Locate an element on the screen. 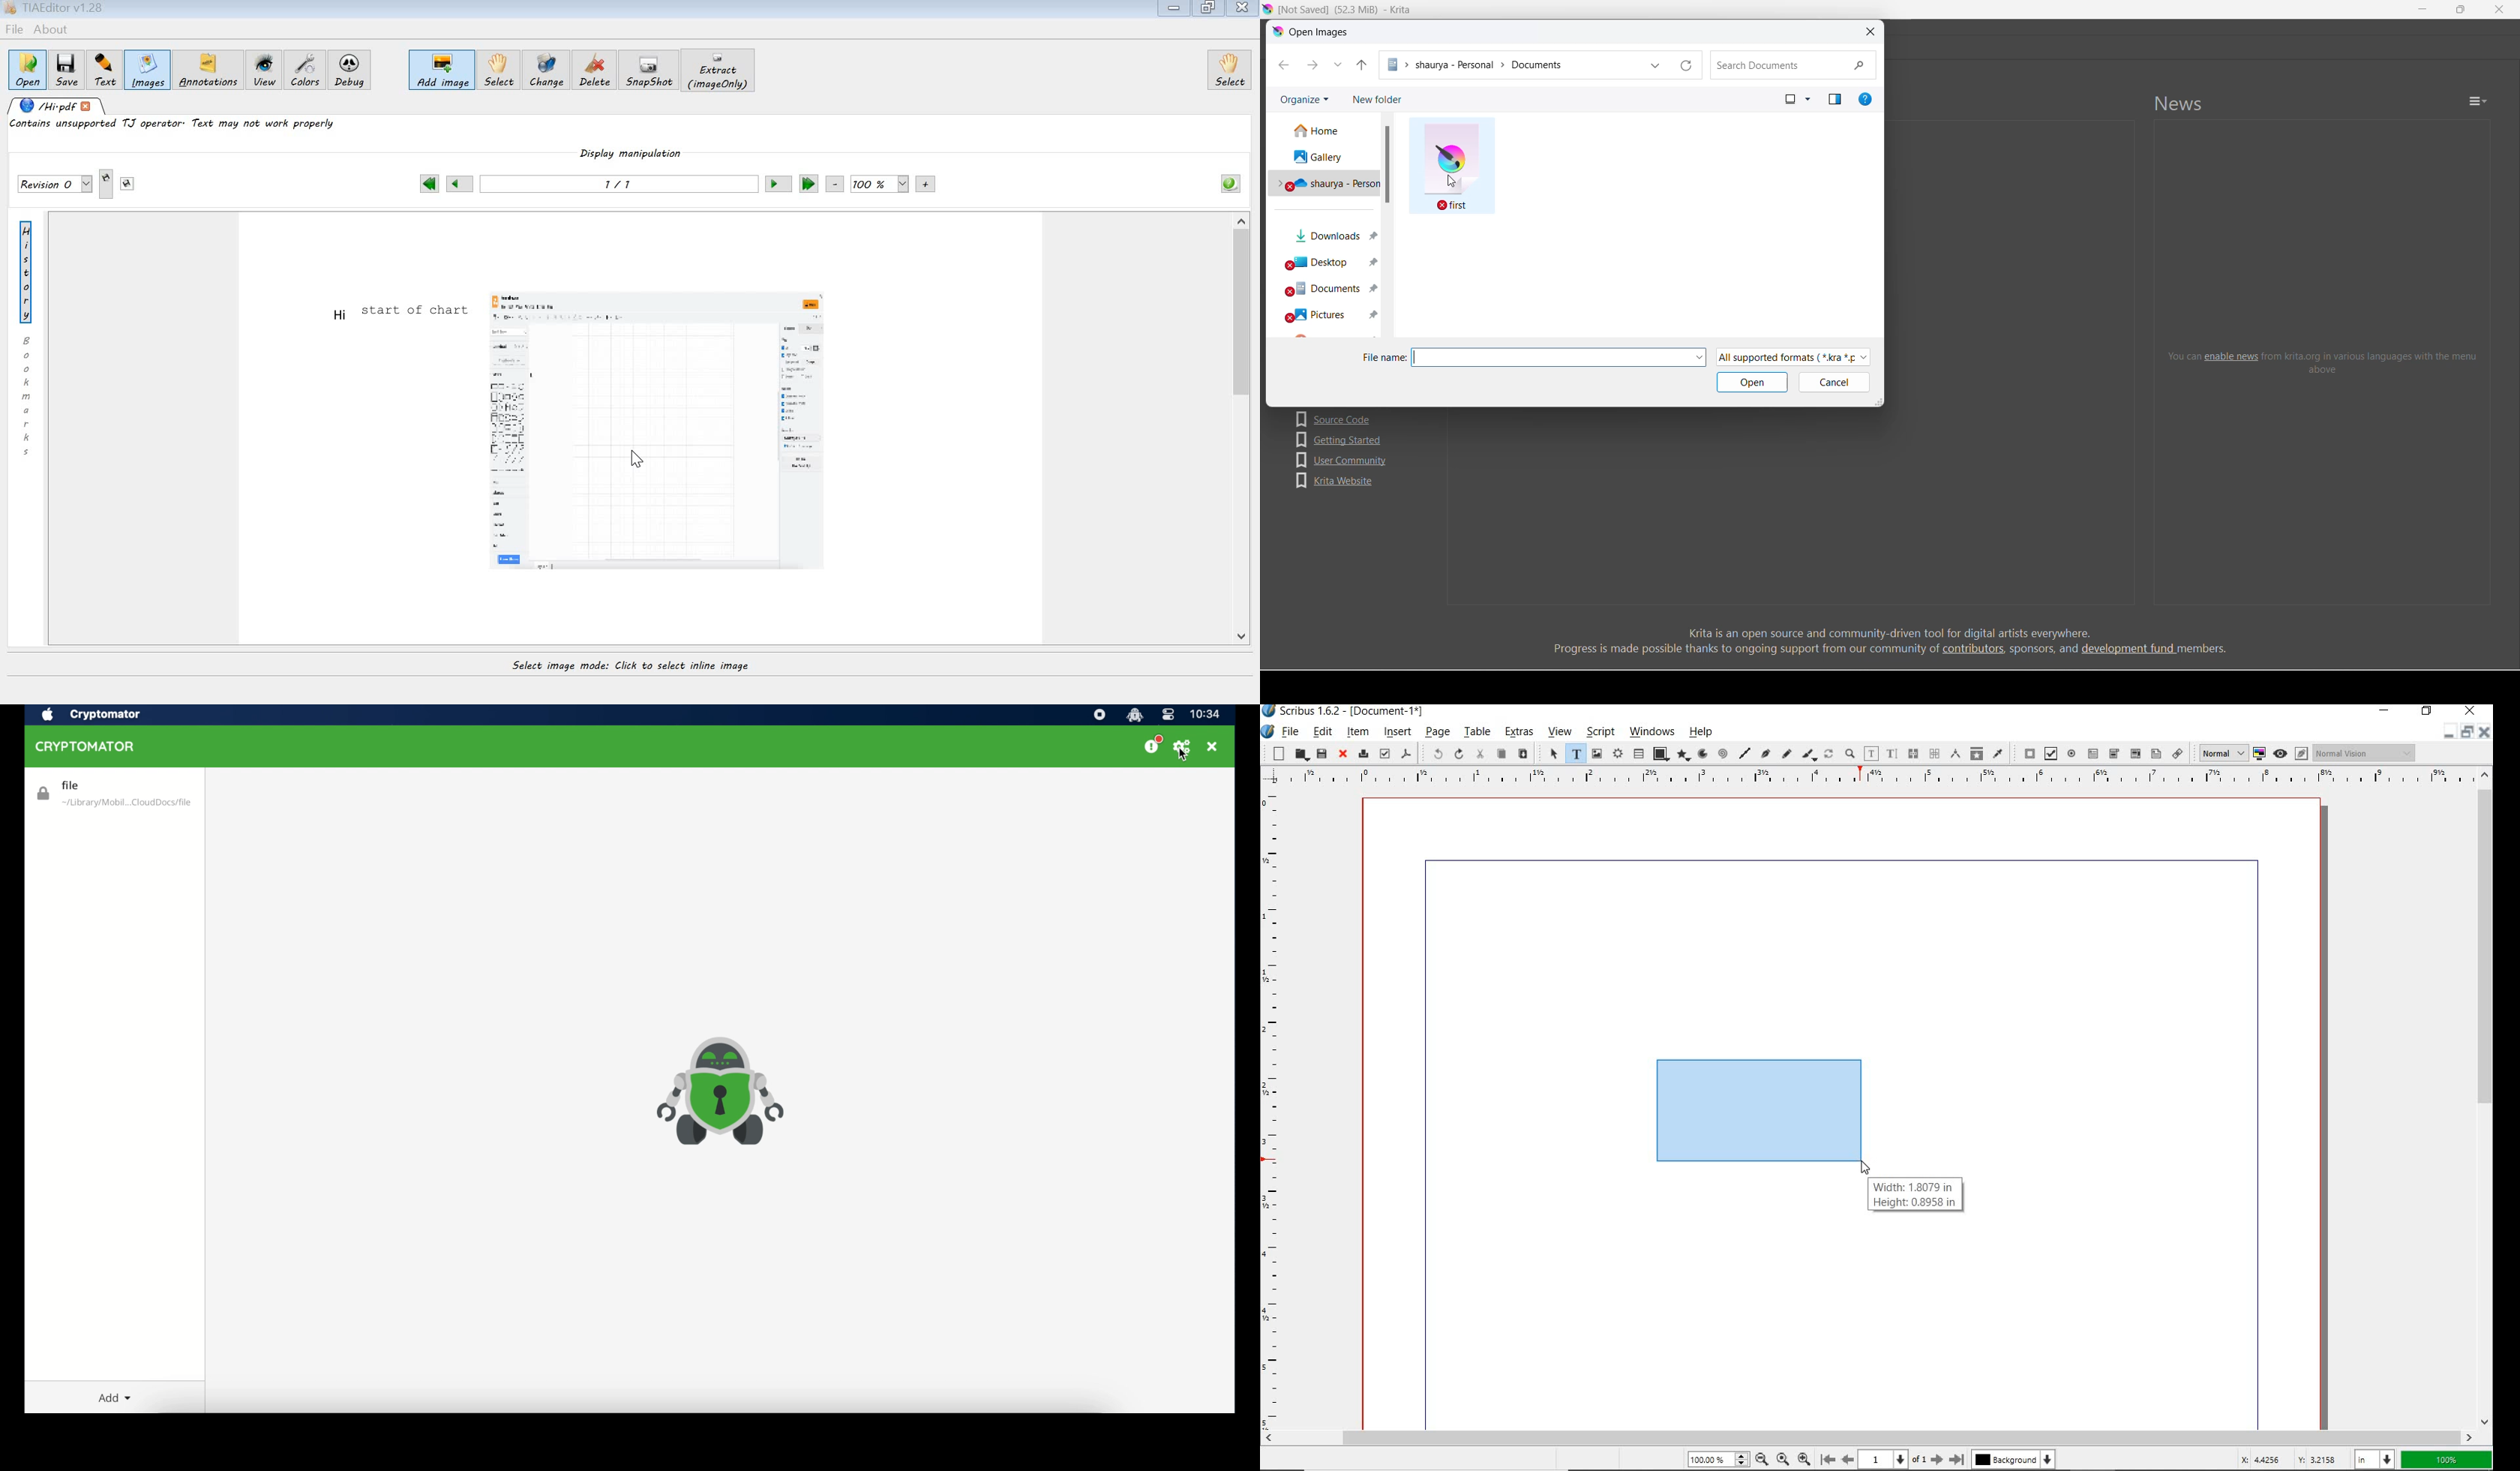  Zoom to 100% is located at coordinates (1783, 1461).